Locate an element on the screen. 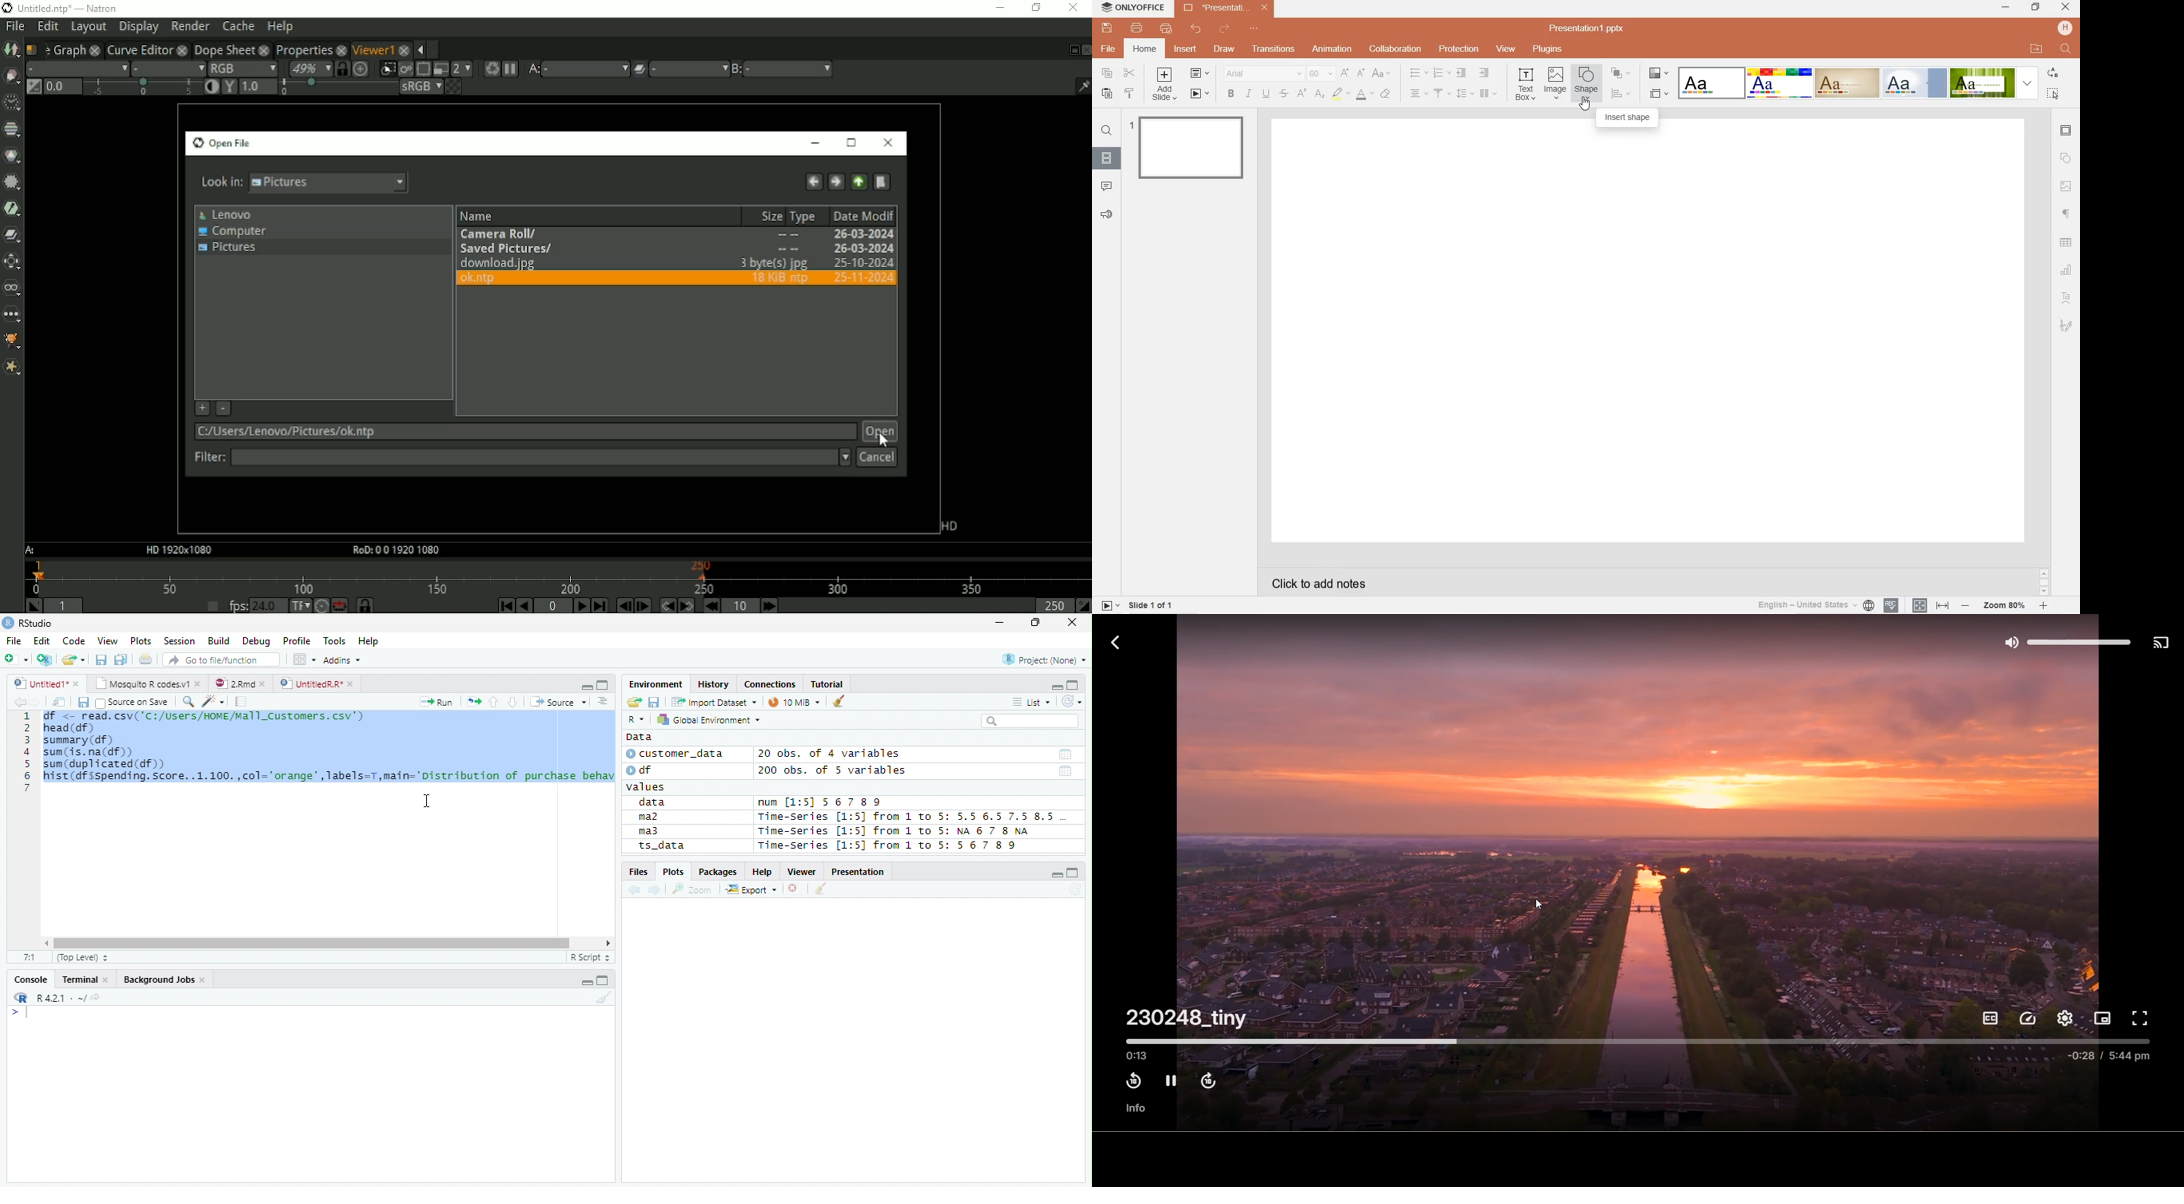  Environment is located at coordinates (657, 684).